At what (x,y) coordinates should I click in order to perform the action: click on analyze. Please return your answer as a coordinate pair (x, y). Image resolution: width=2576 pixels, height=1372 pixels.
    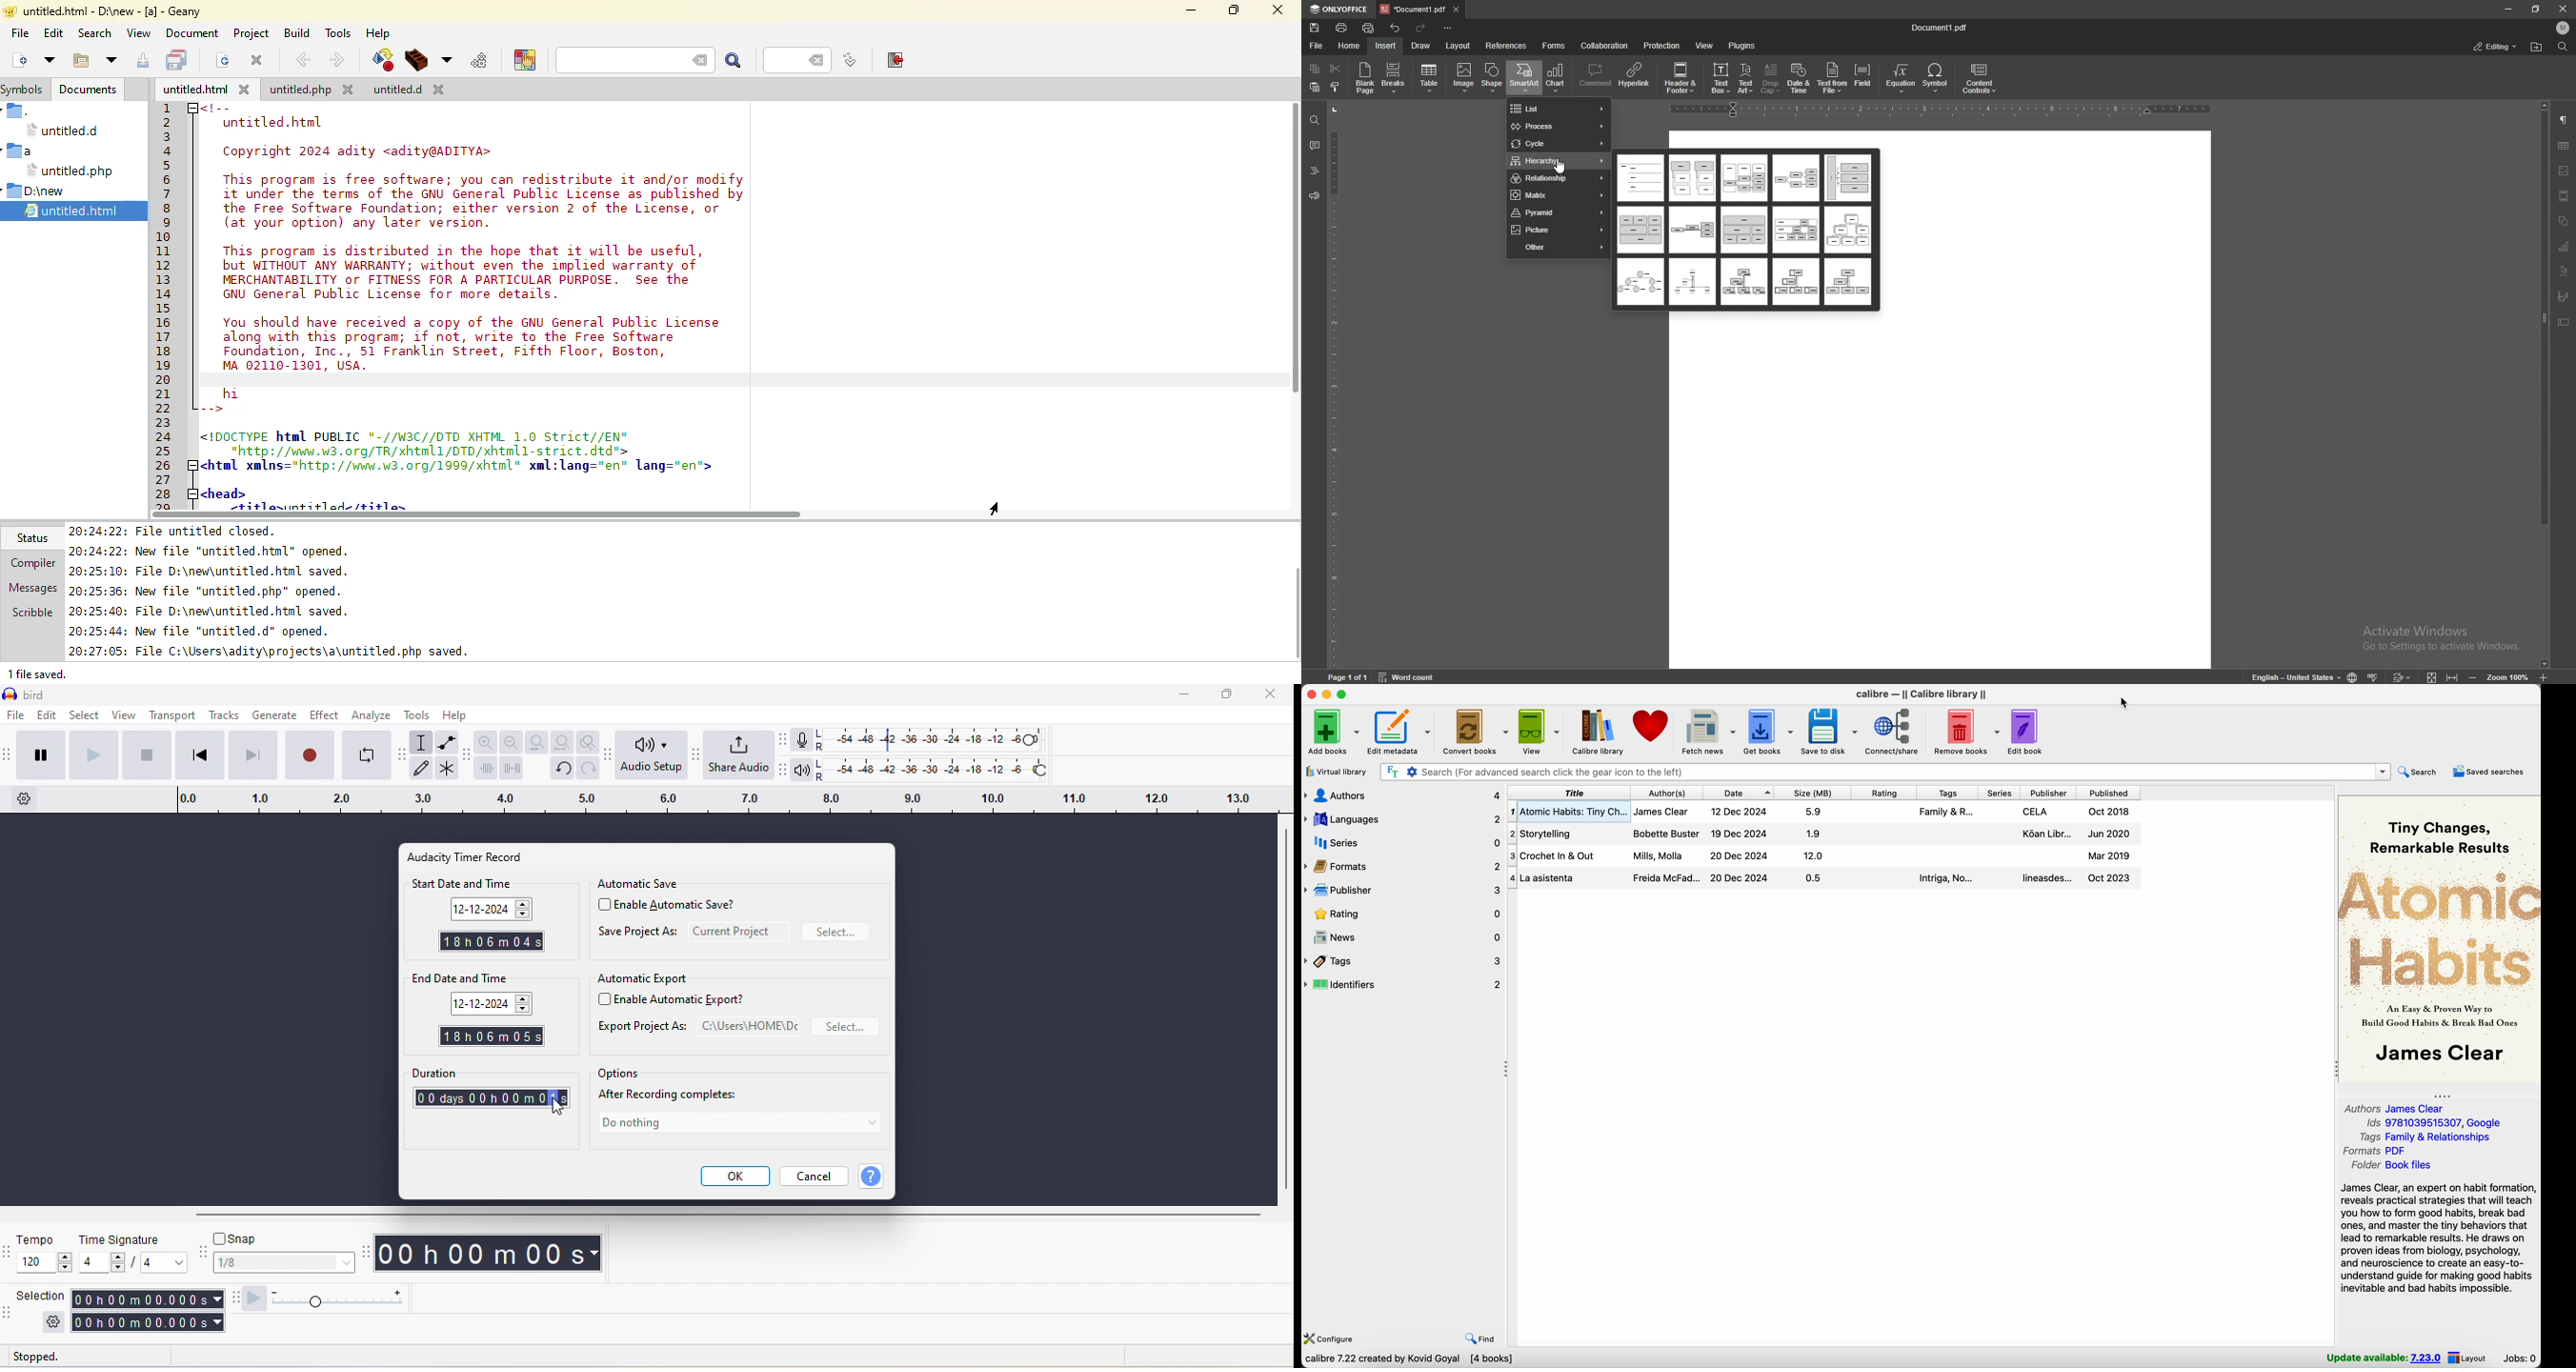
    Looking at the image, I should click on (371, 716).